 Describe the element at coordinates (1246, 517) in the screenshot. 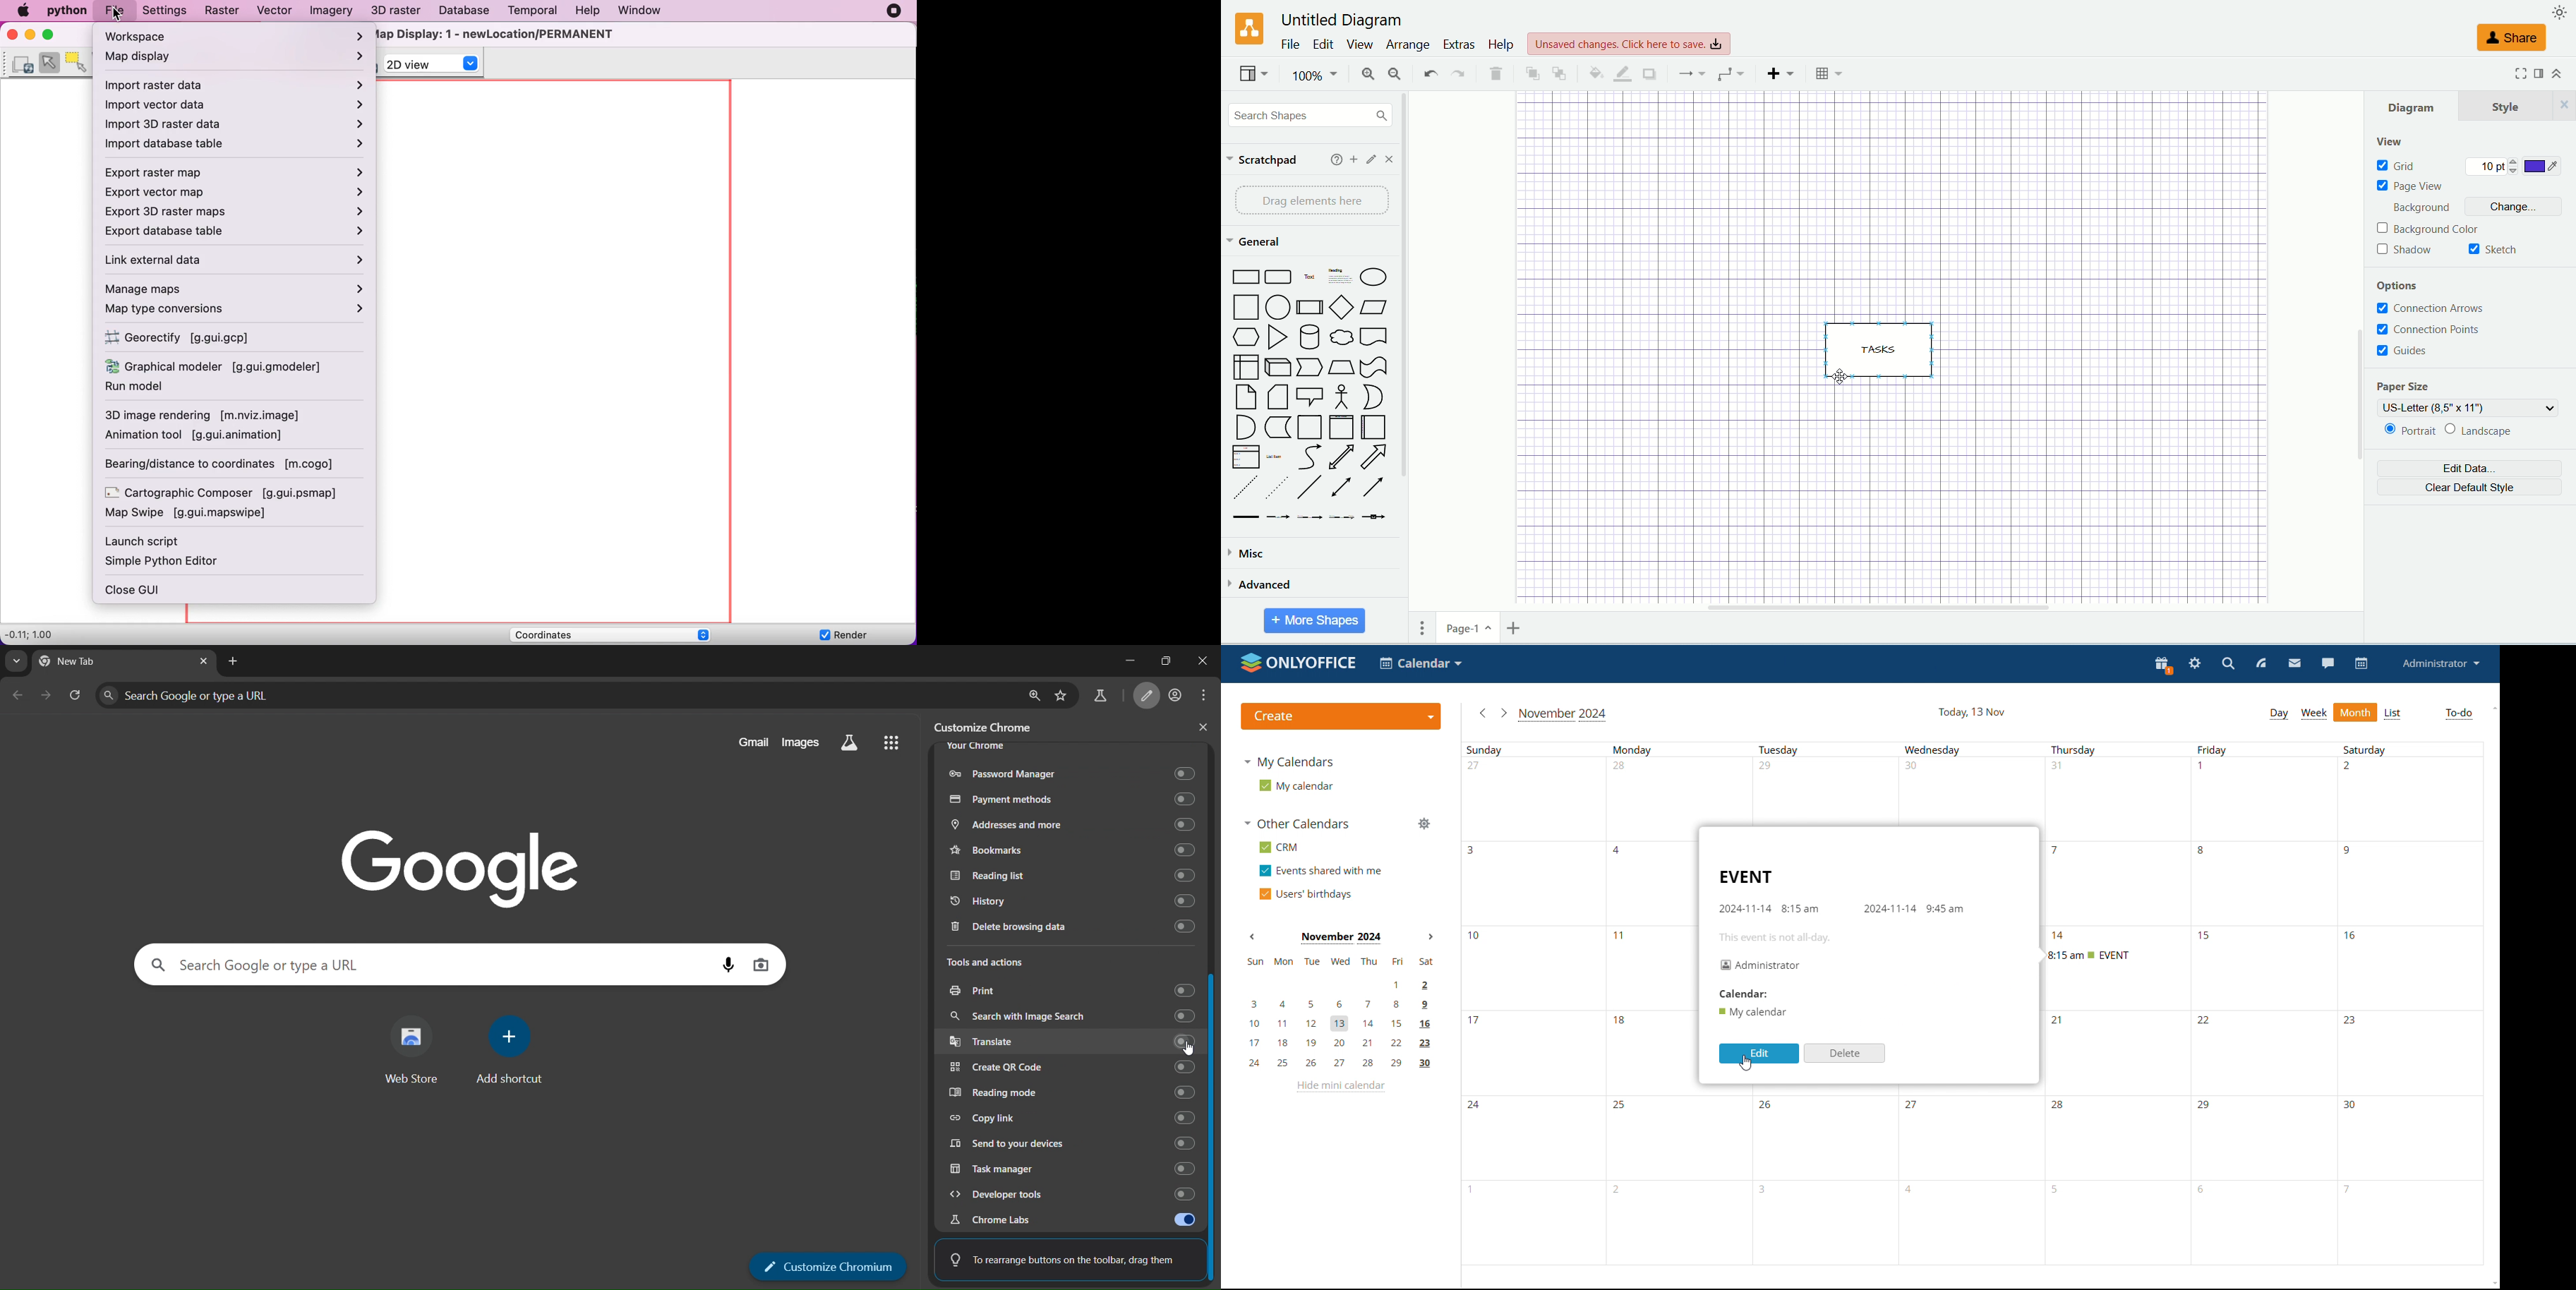

I see `Link` at that location.